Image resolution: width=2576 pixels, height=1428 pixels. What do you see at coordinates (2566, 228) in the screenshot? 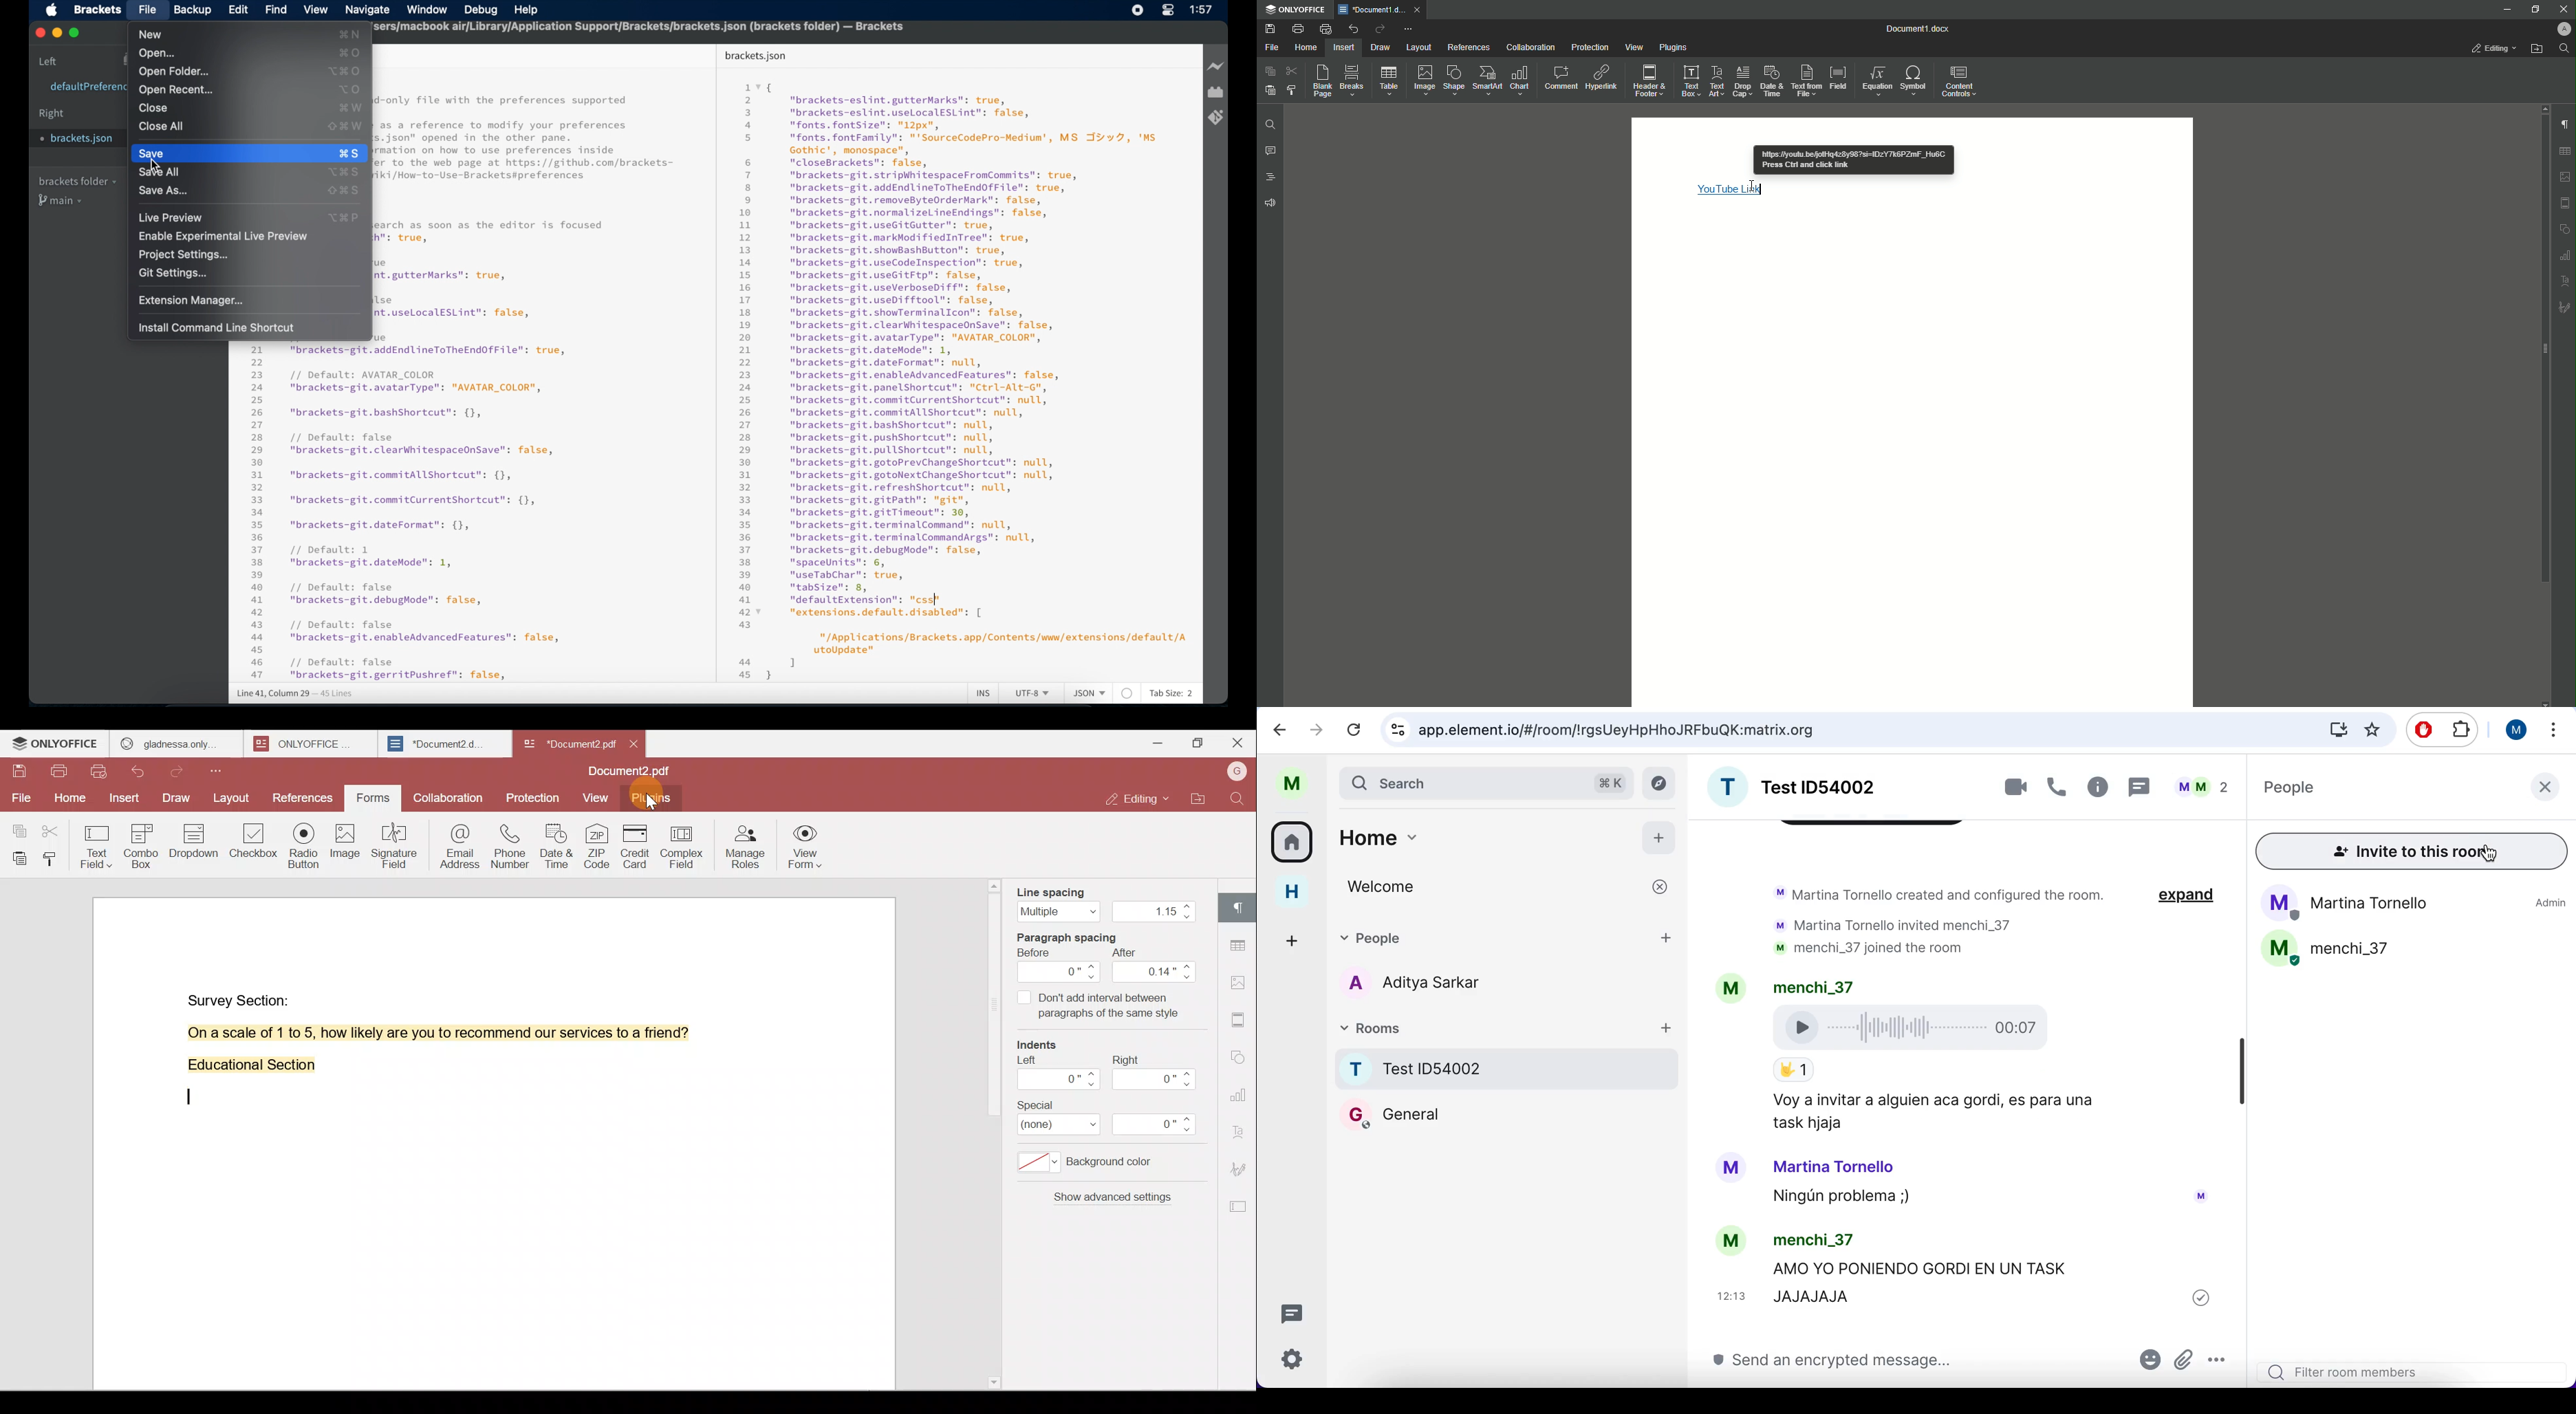
I see `shape settings` at bounding box center [2566, 228].